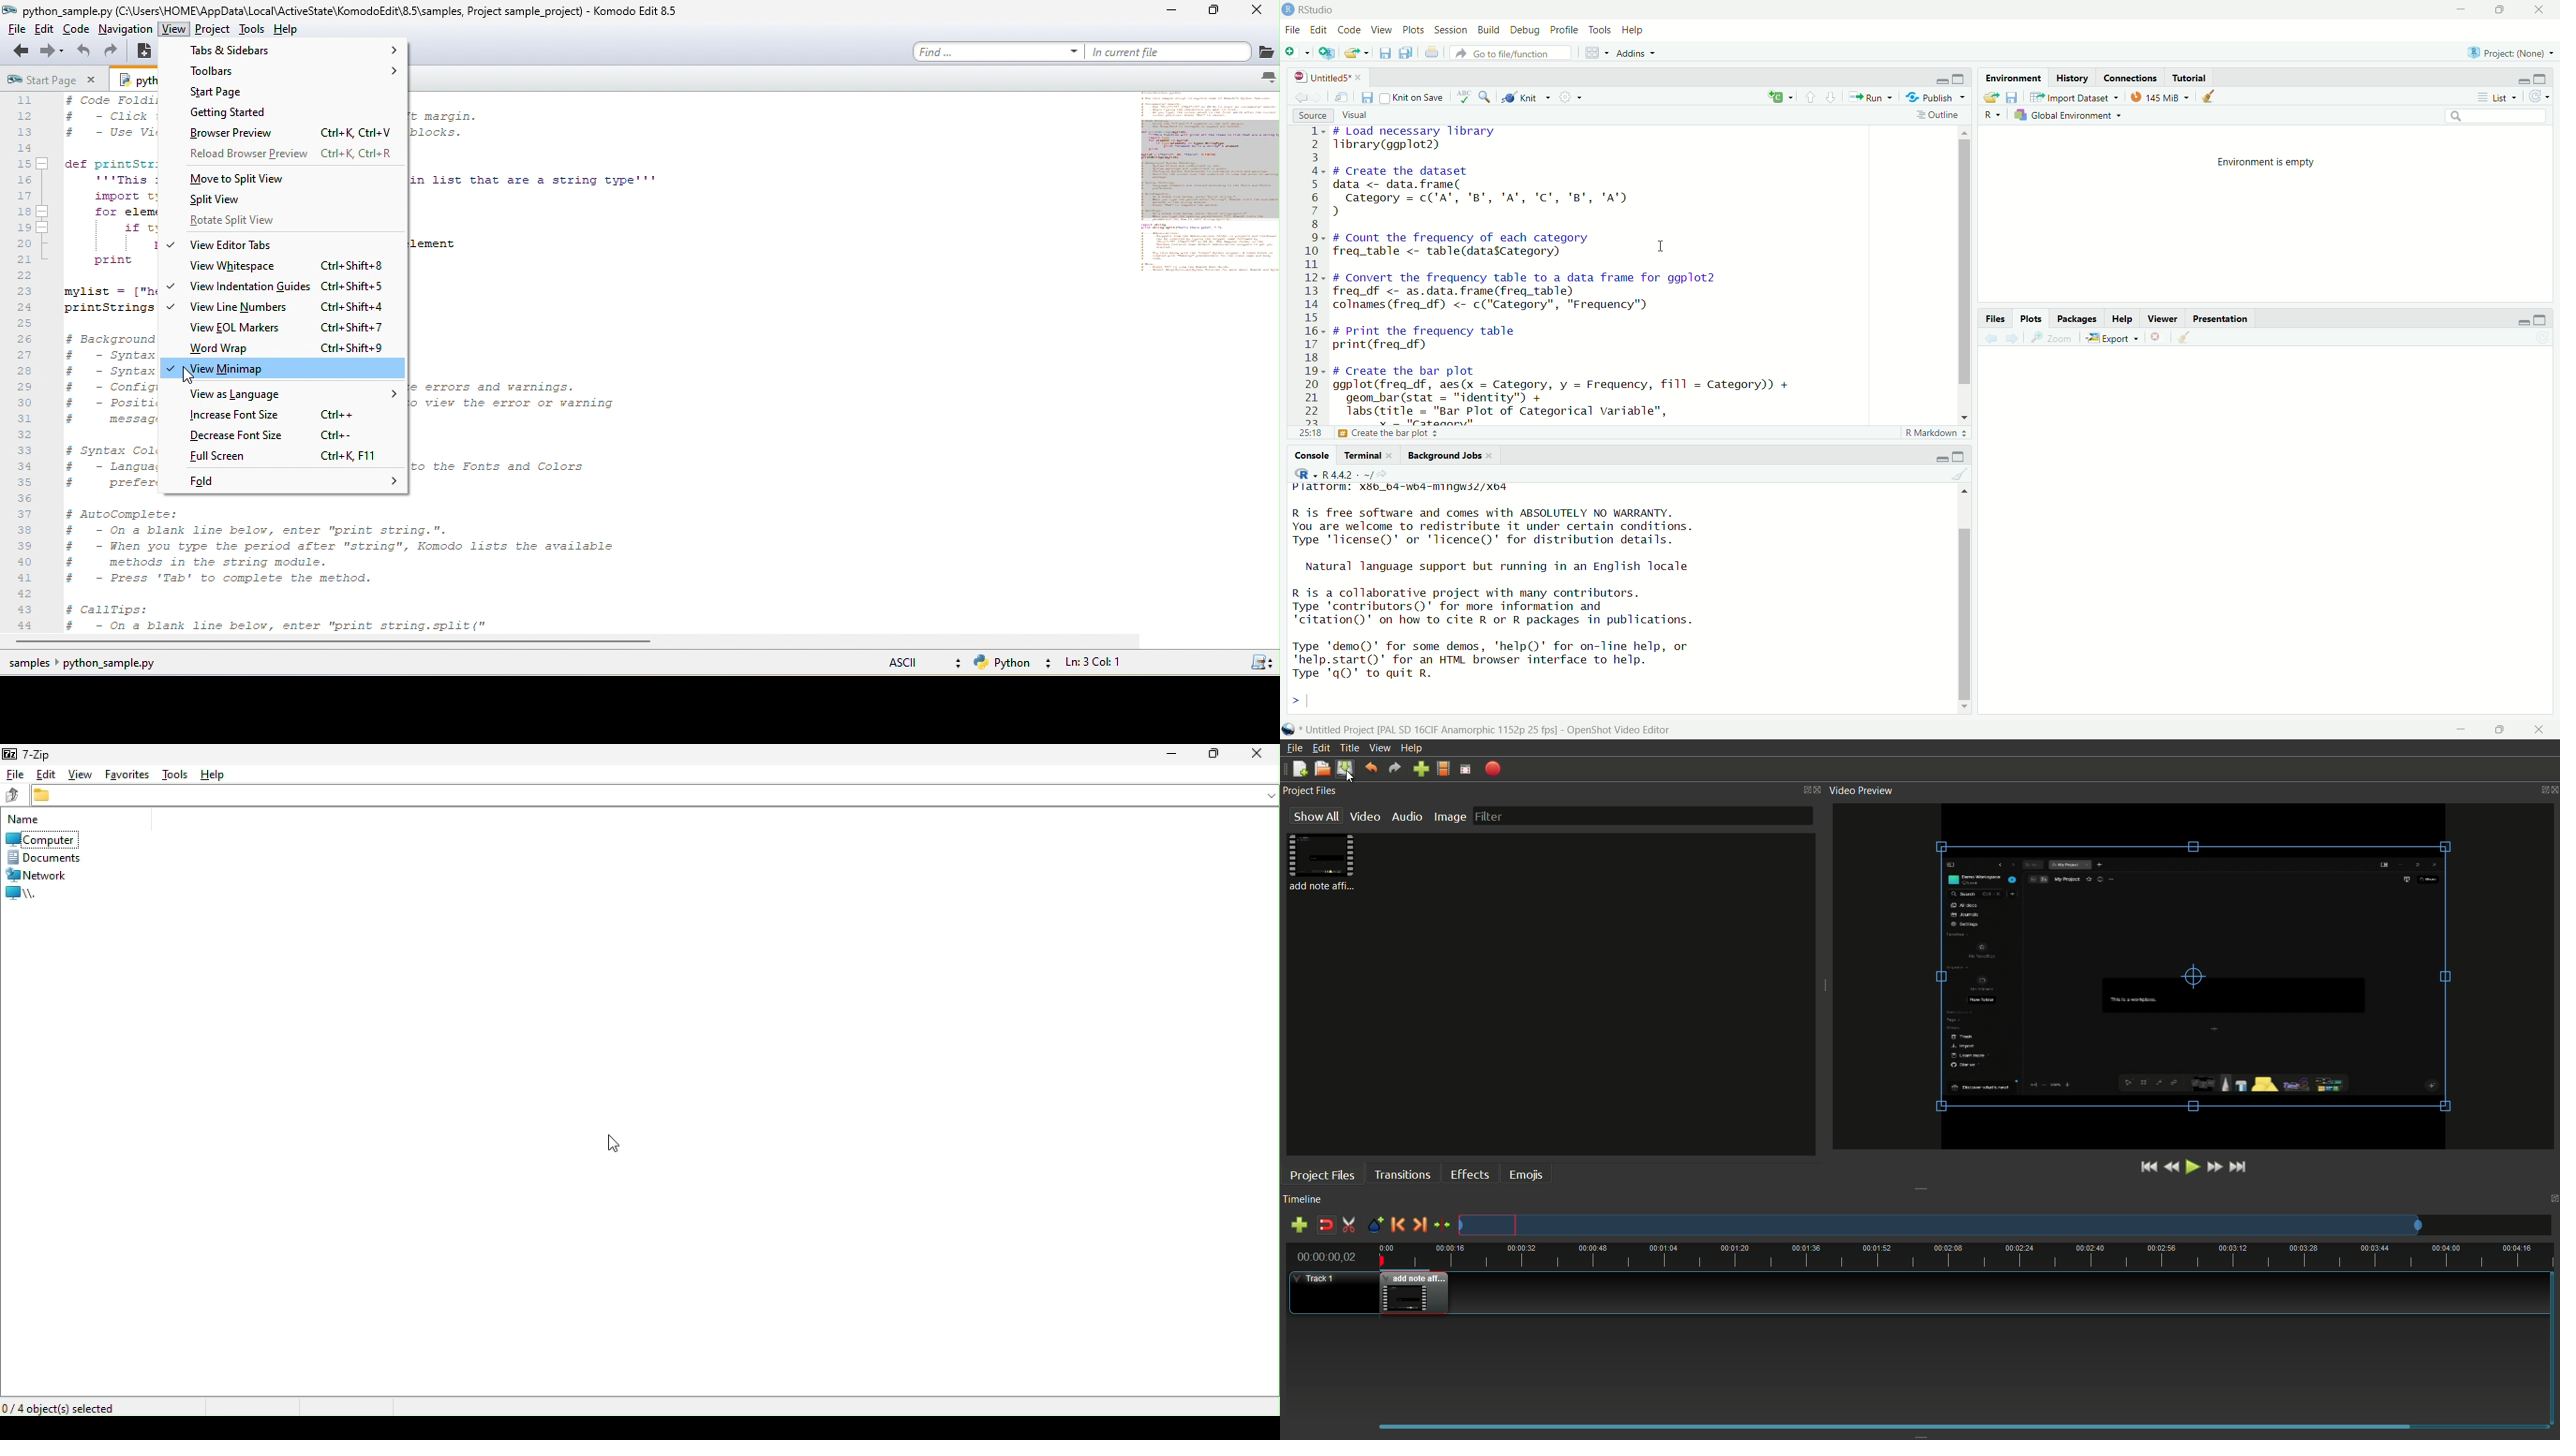 The width and height of the screenshot is (2576, 1456). Describe the element at coordinates (2157, 98) in the screenshot. I see `145 MiB` at that location.